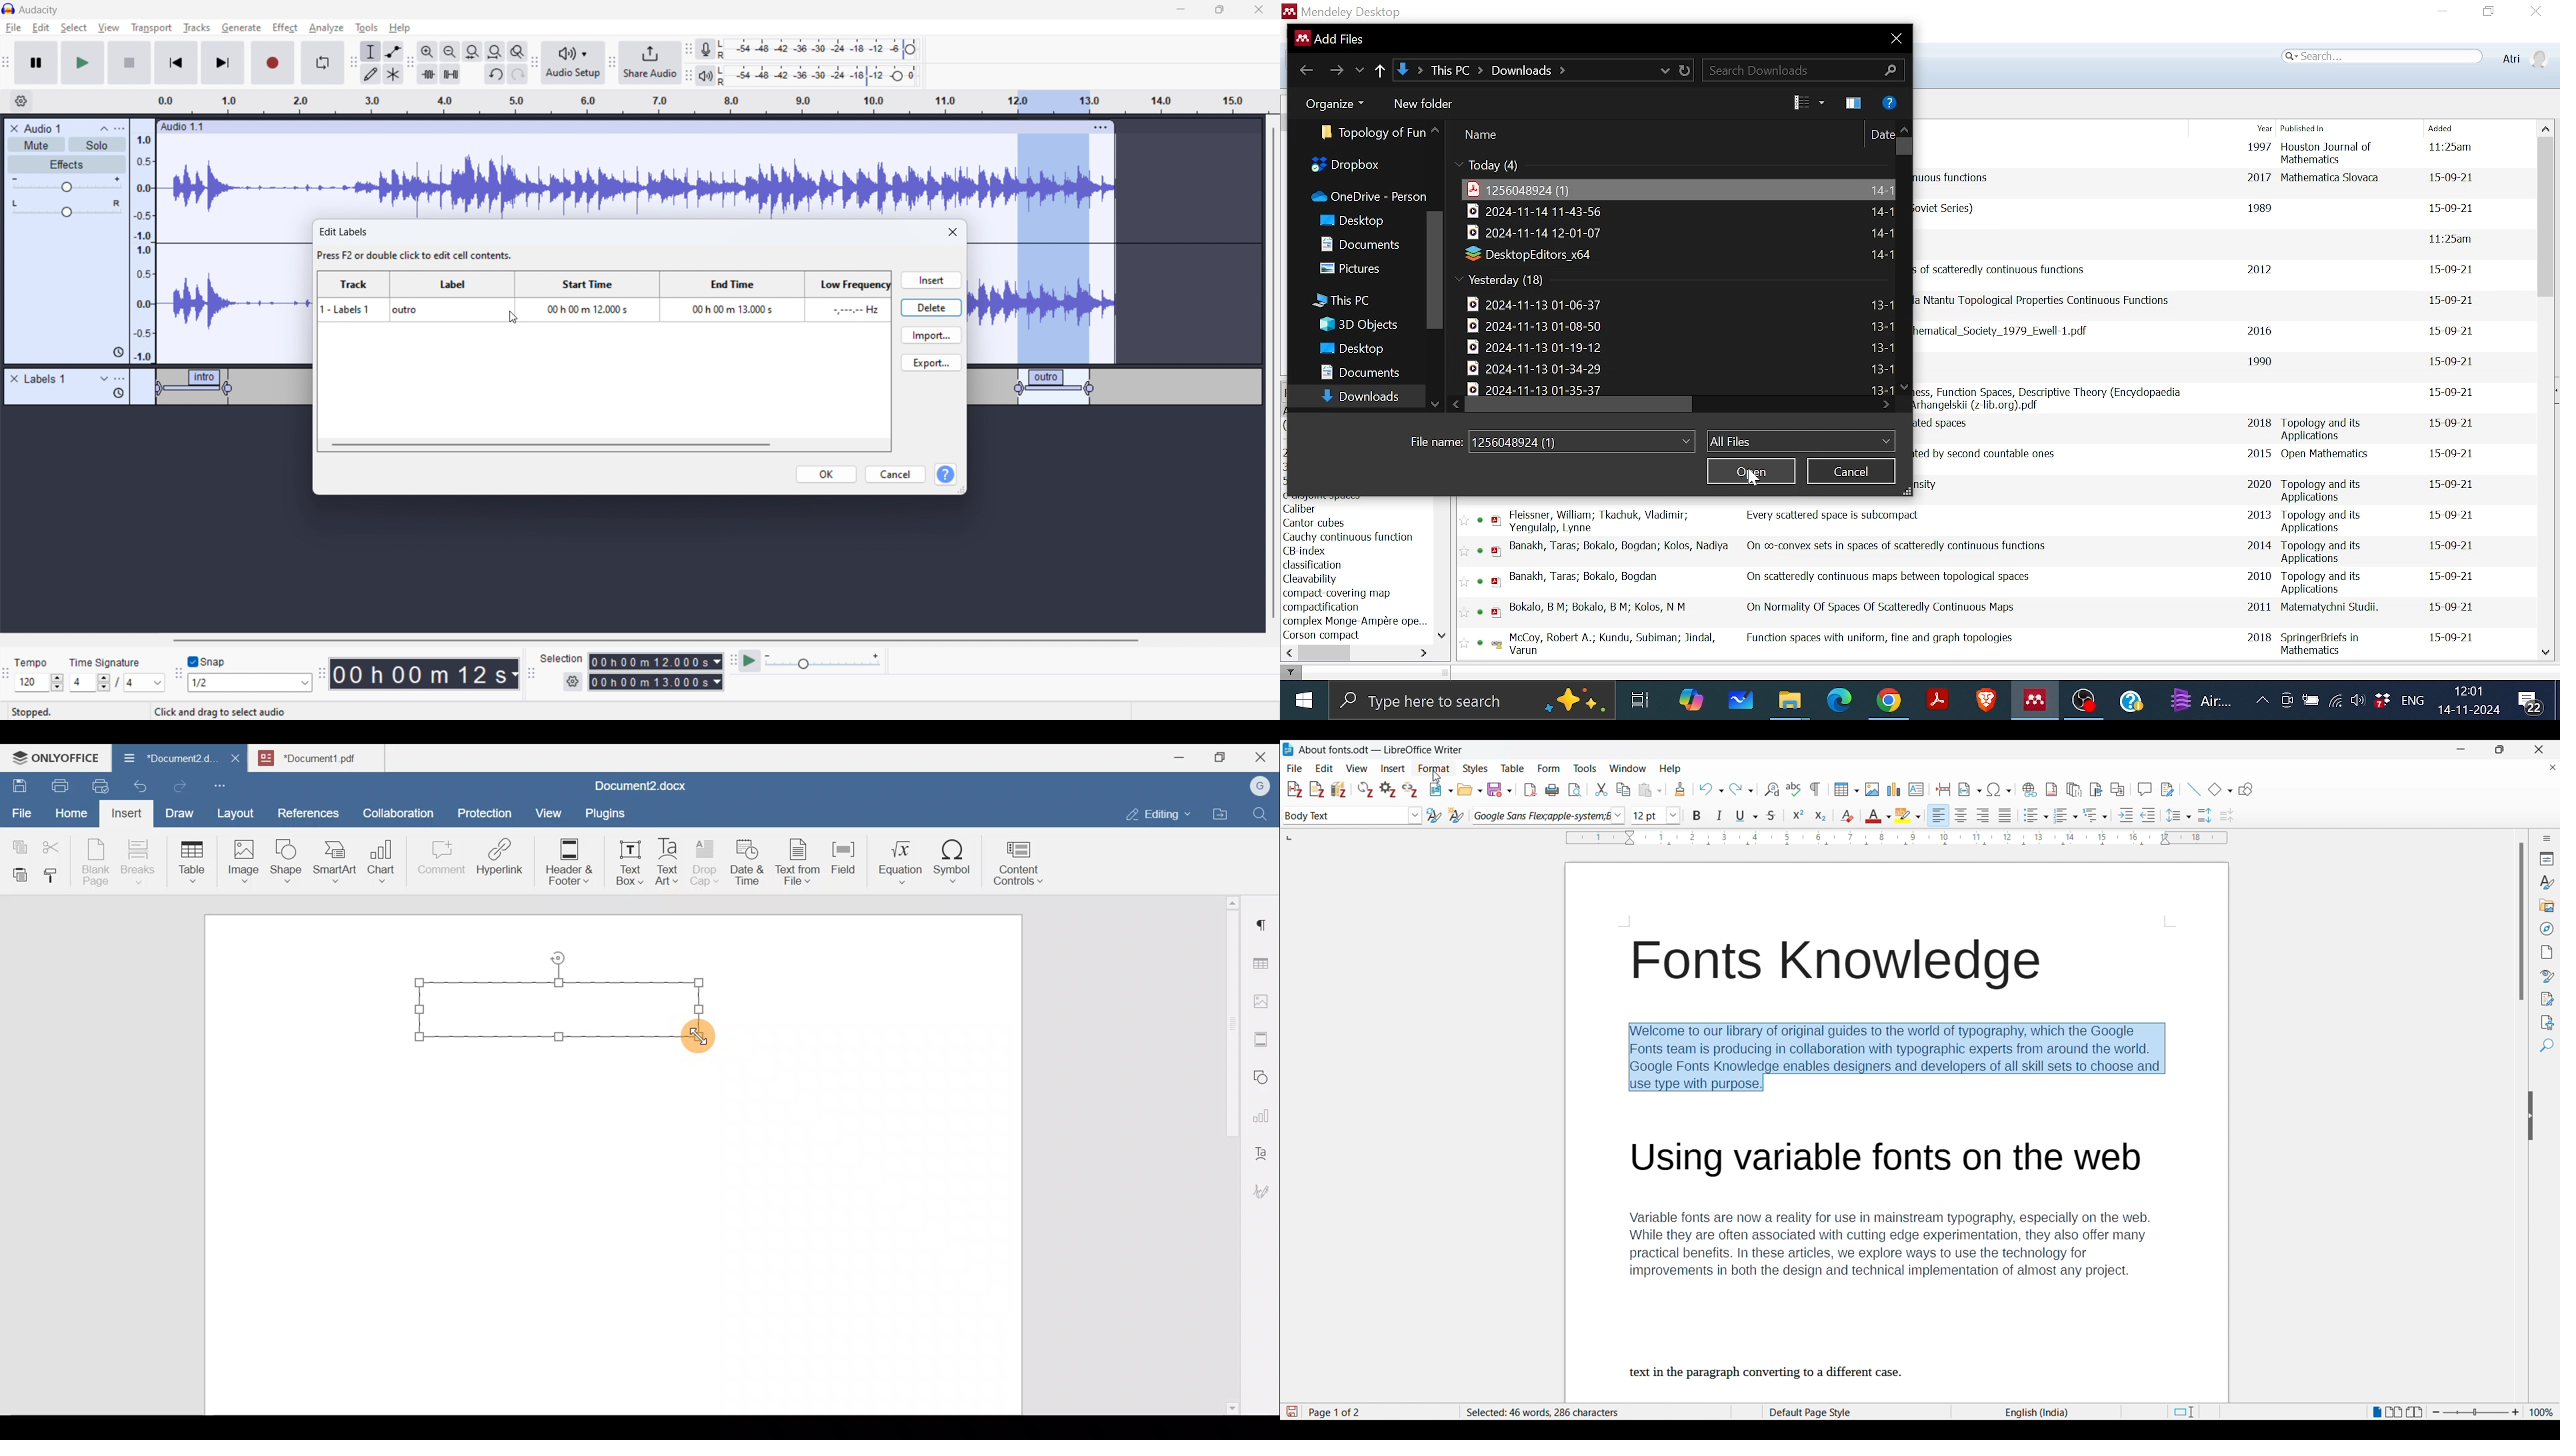 This screenshot has width=2576, height=1456. What do you see at coordinates (1291, 652) in the screenshot?
I see `Move left in filter by author keyword` at bounding box center [1291, 652].